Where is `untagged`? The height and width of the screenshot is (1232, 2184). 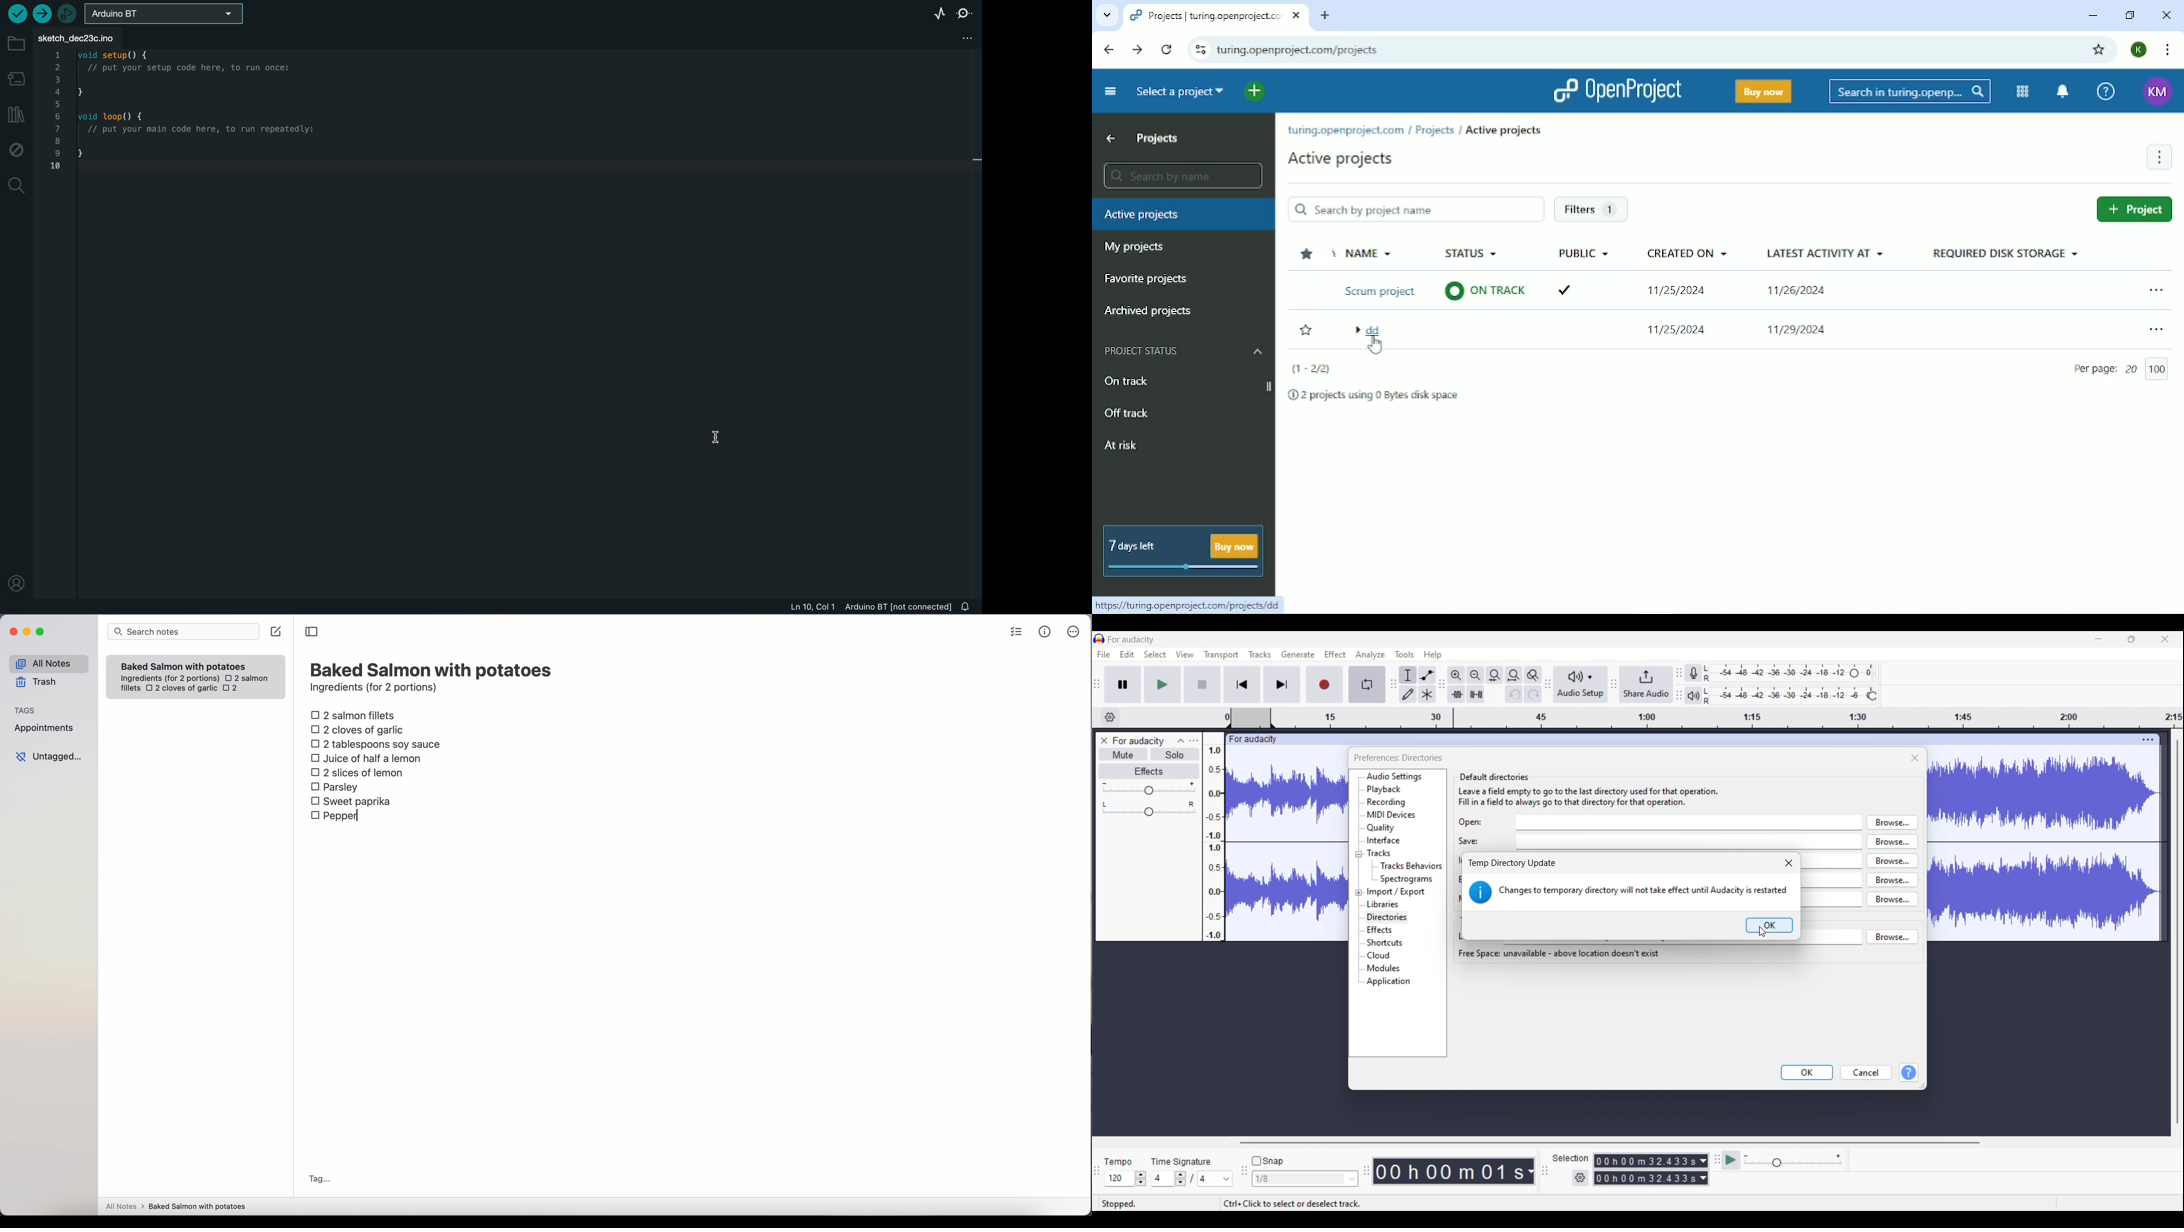 untagged is located at coordinates (50, 756).